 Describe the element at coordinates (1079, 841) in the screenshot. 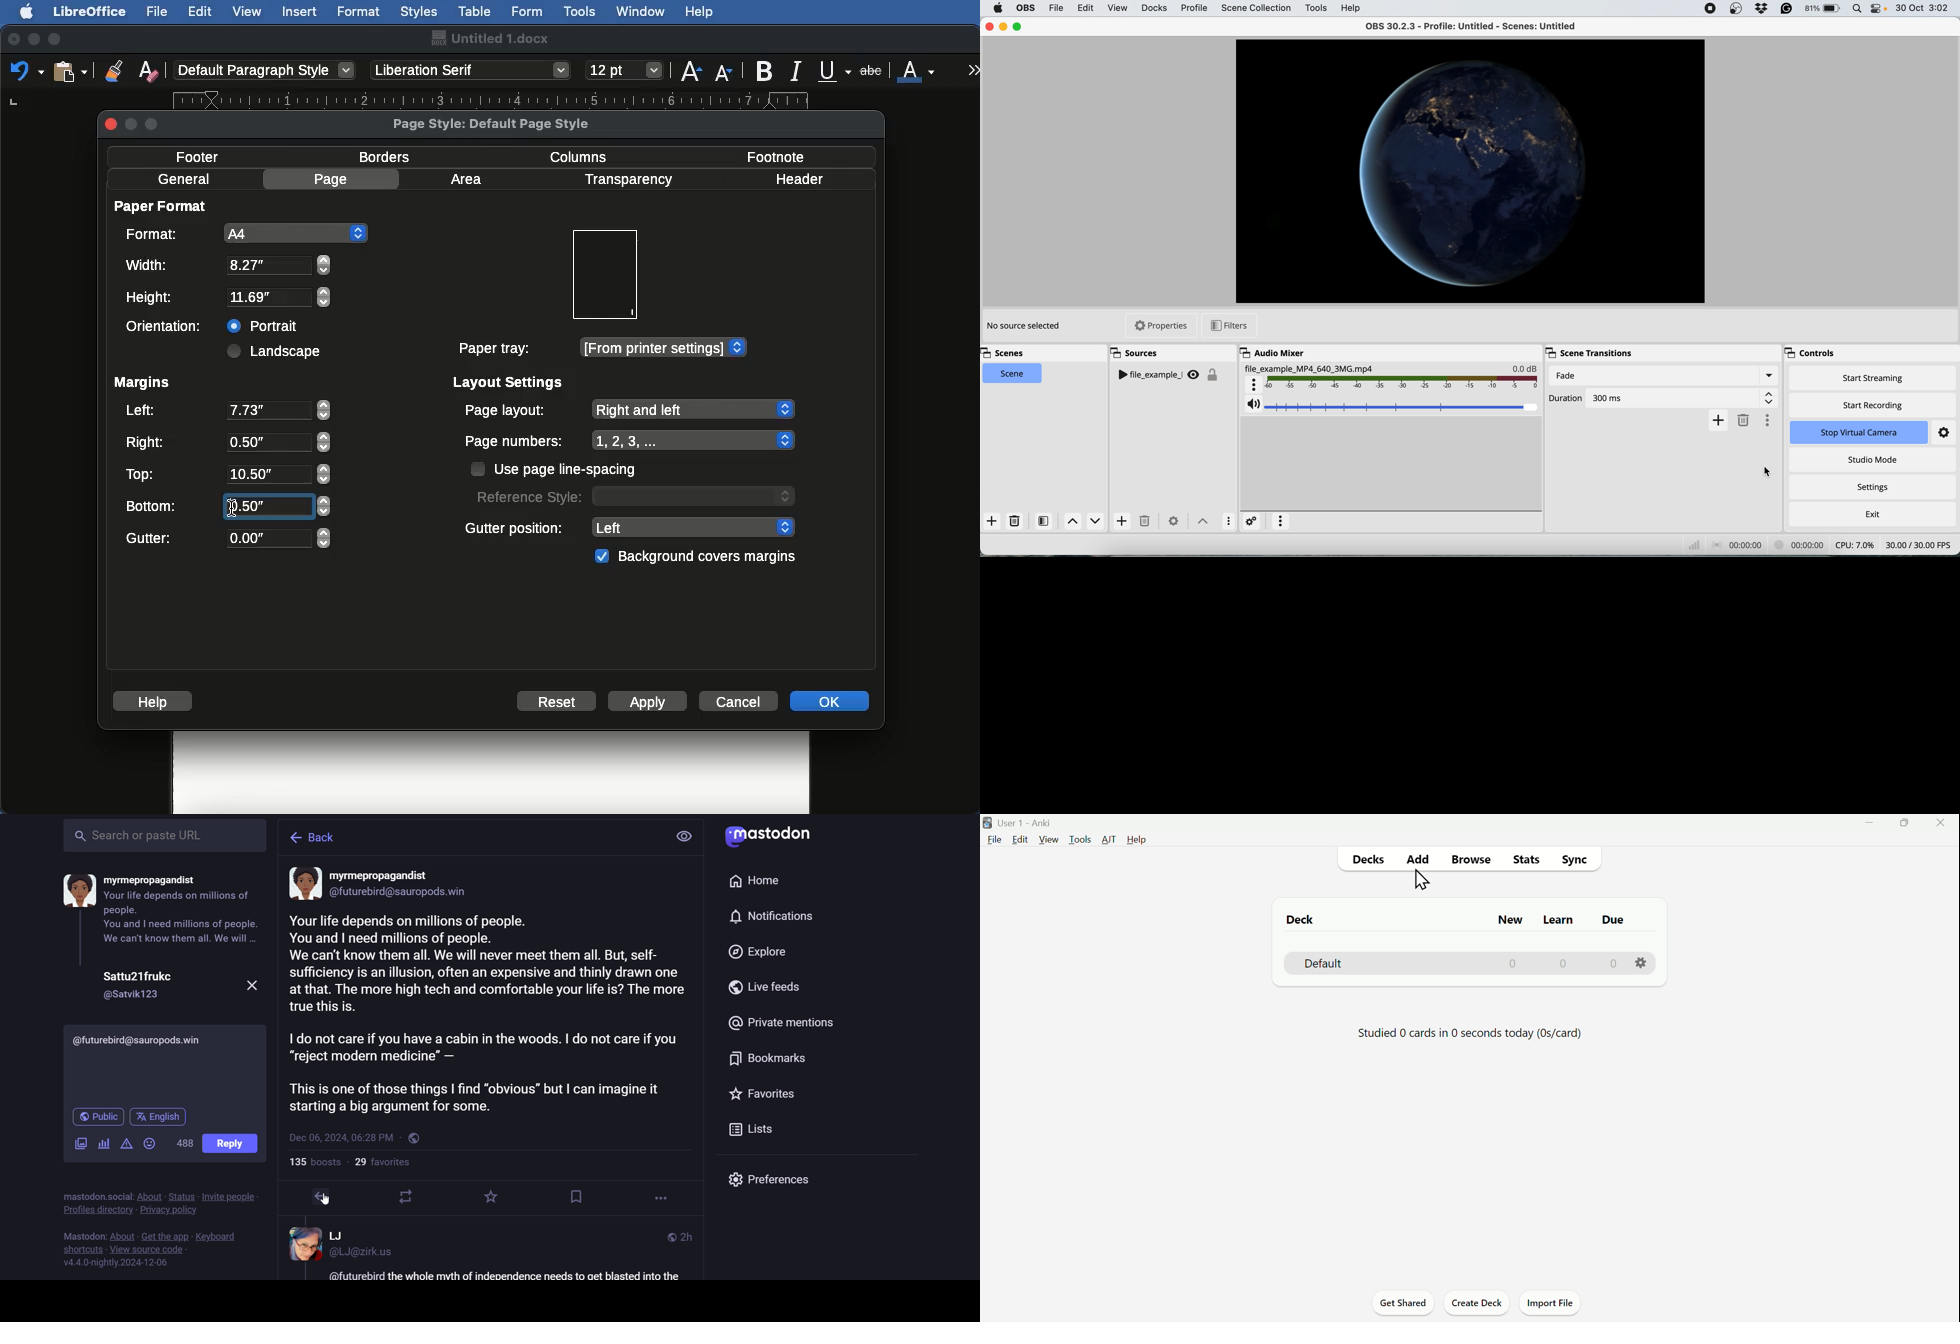

I see `Tools` at that location.